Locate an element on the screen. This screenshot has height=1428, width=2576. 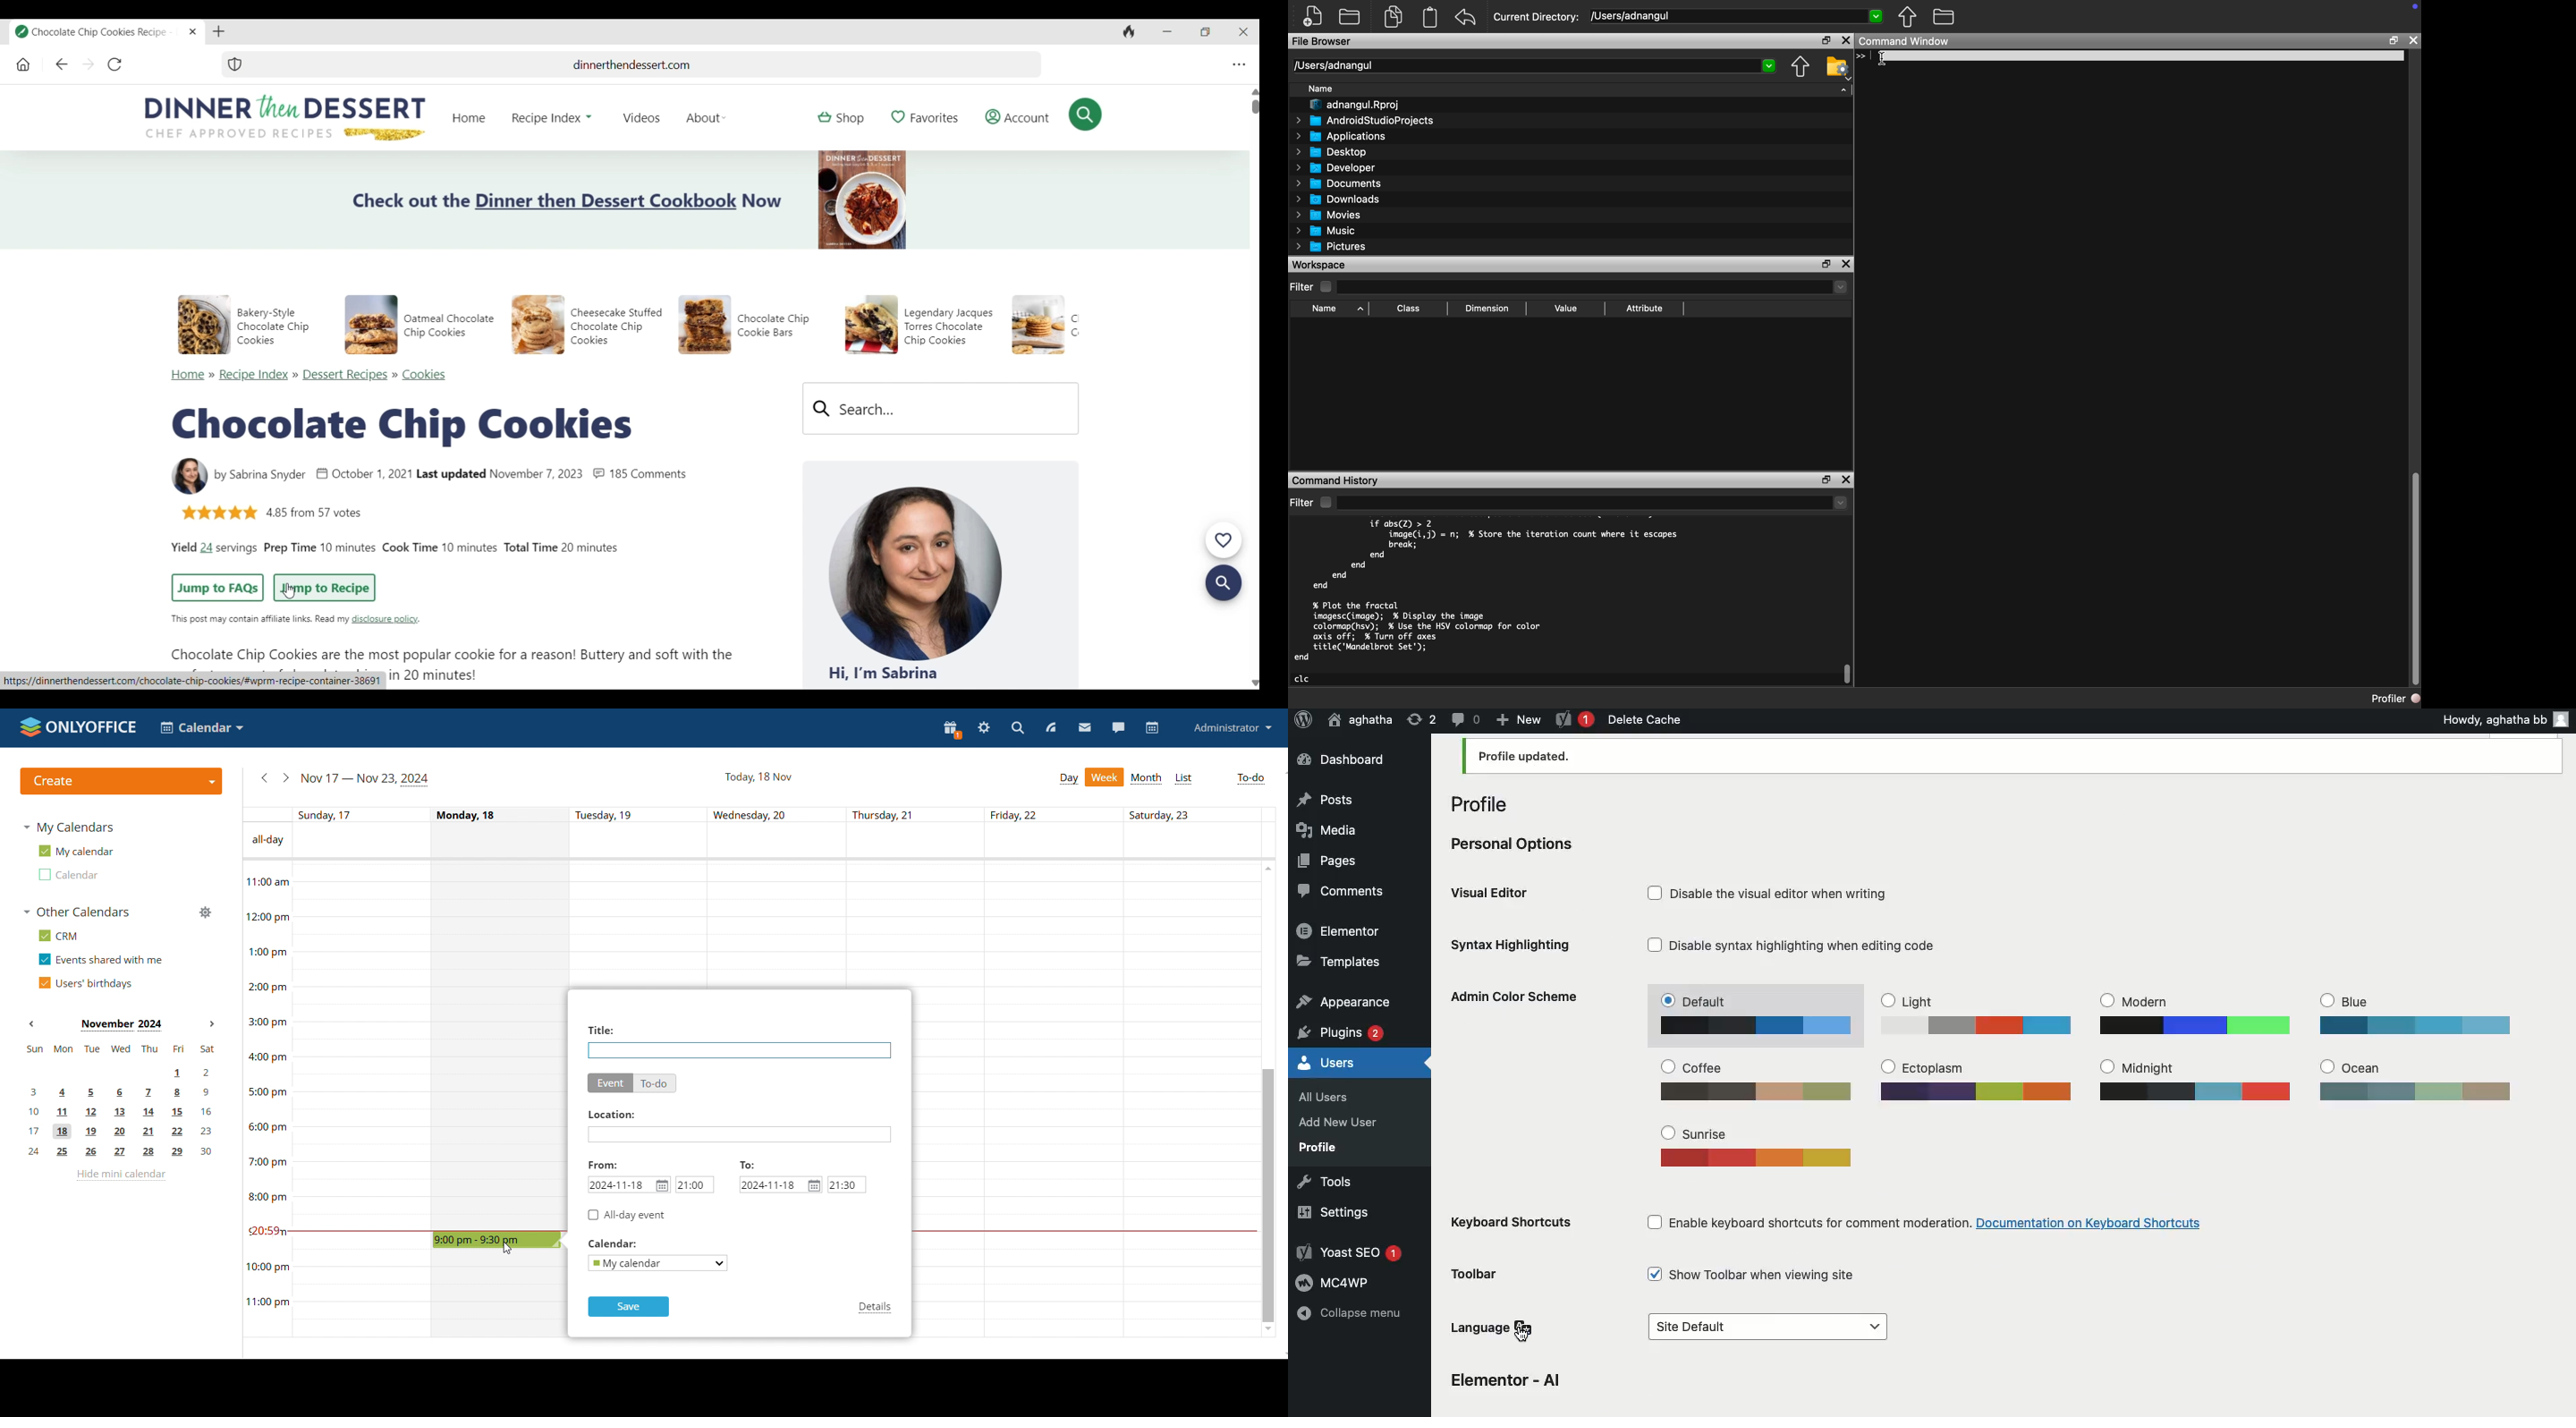
other calendars is located at coordinates (76, 912).